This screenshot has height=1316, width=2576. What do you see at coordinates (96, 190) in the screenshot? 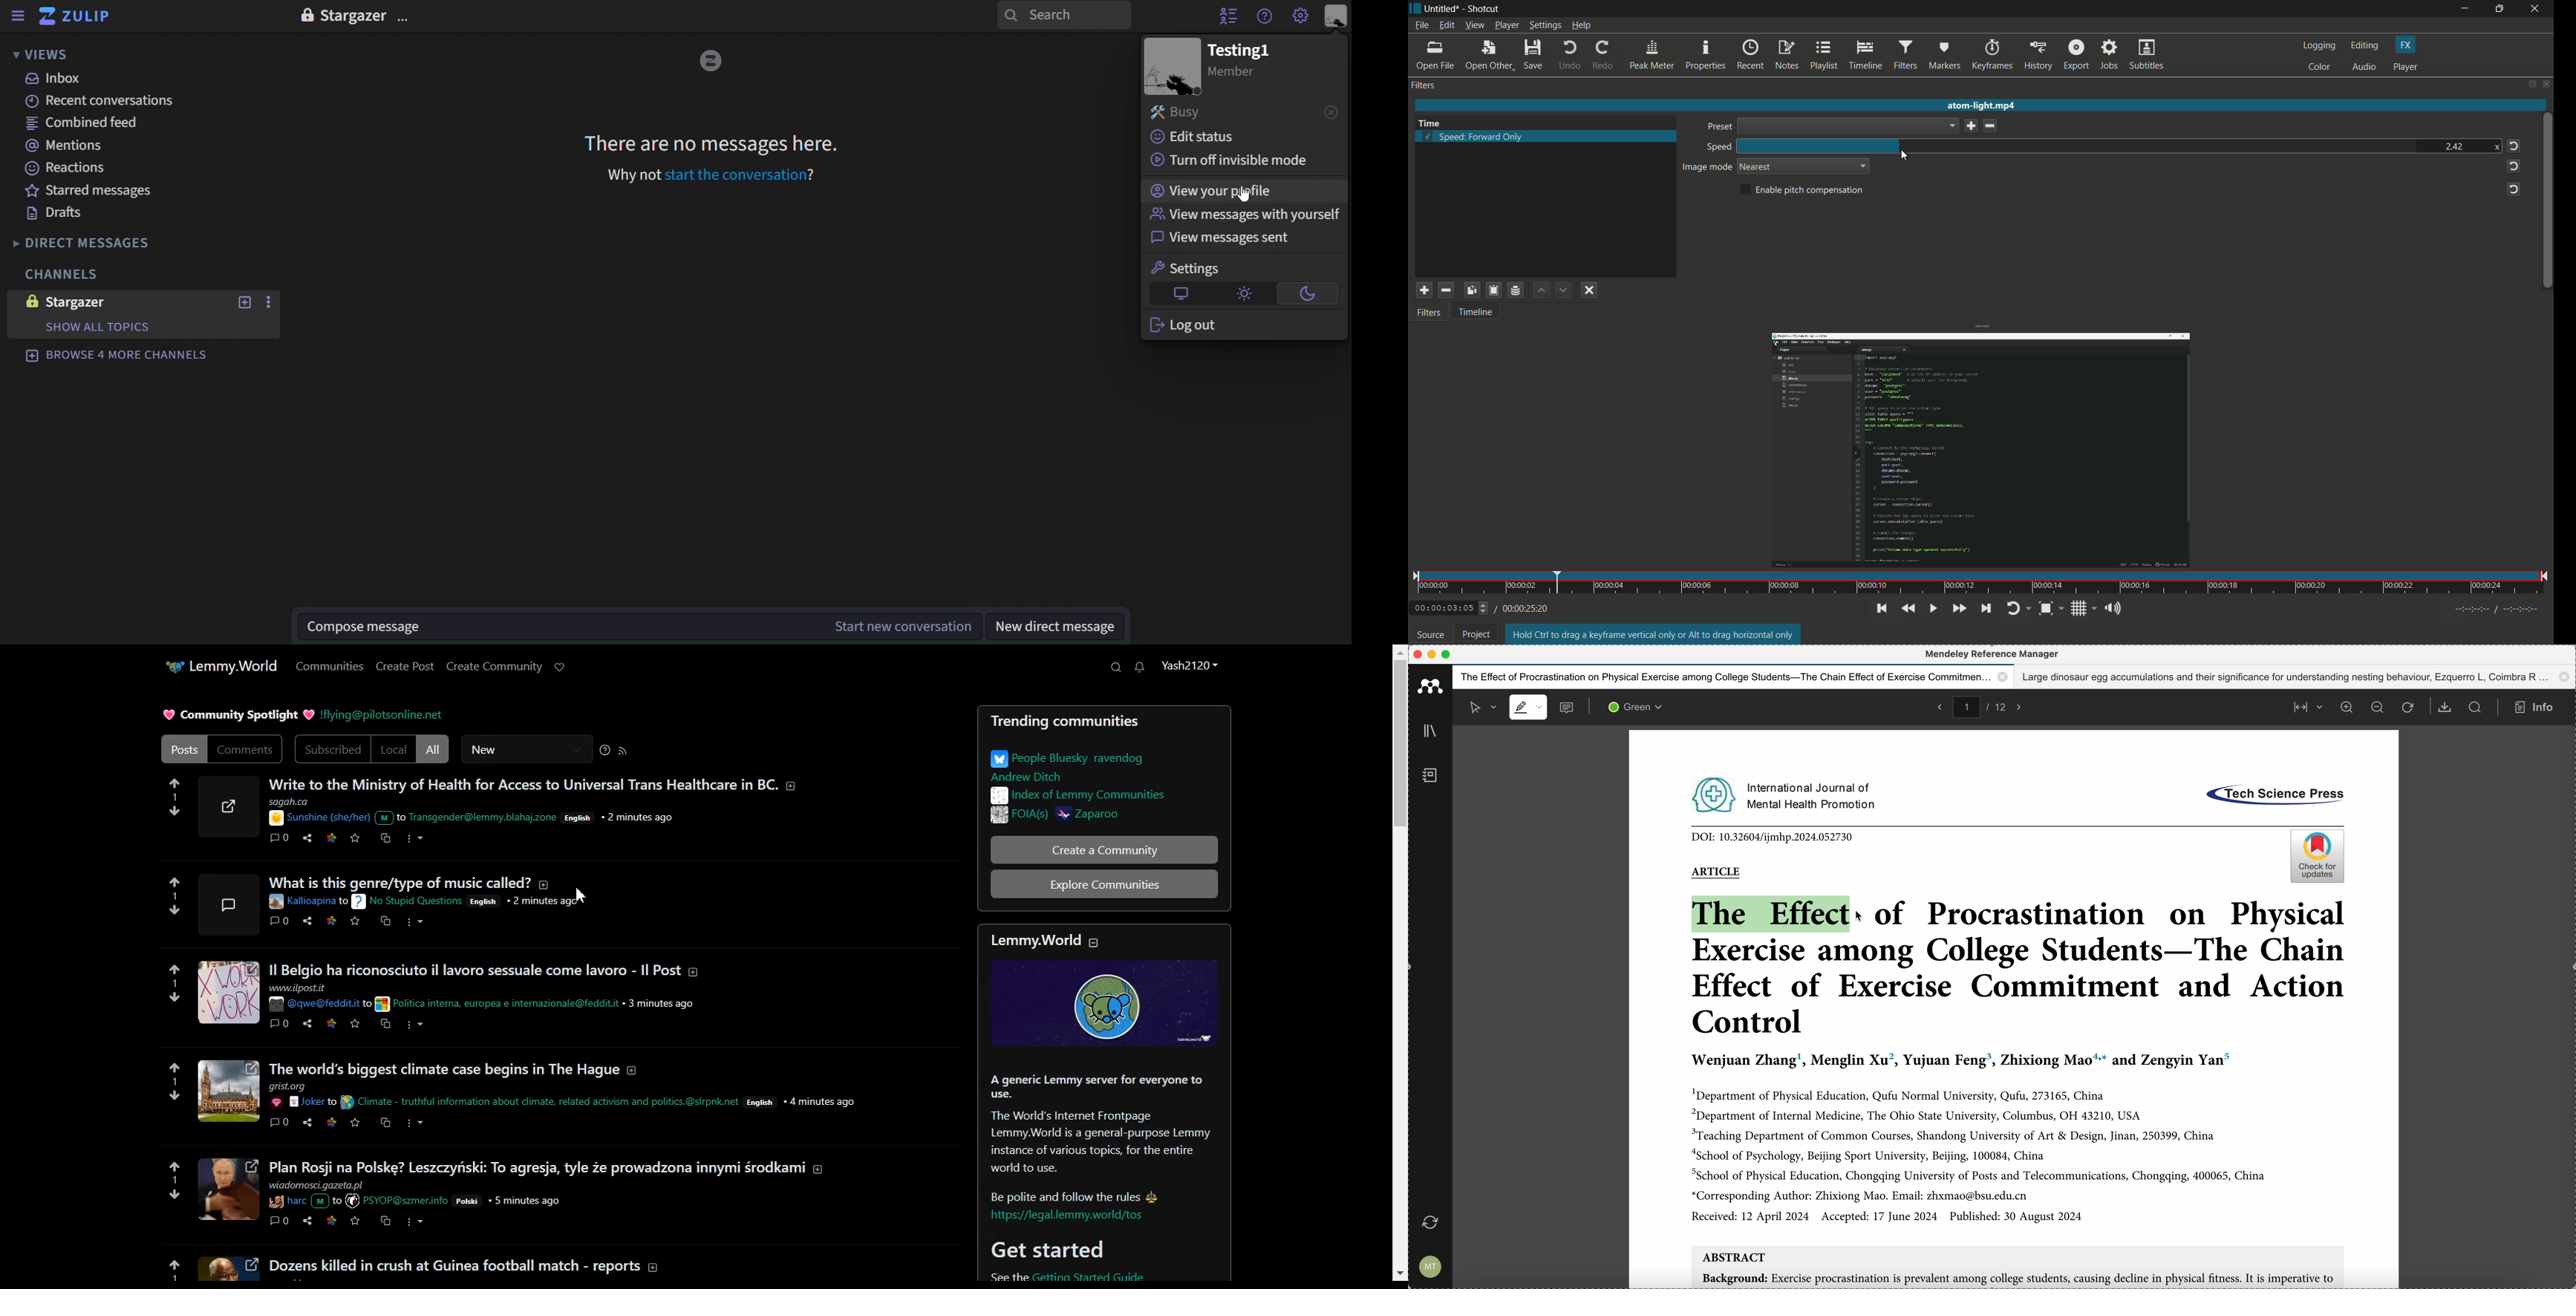
I see `starred messages` at bounding box center [96, 190].